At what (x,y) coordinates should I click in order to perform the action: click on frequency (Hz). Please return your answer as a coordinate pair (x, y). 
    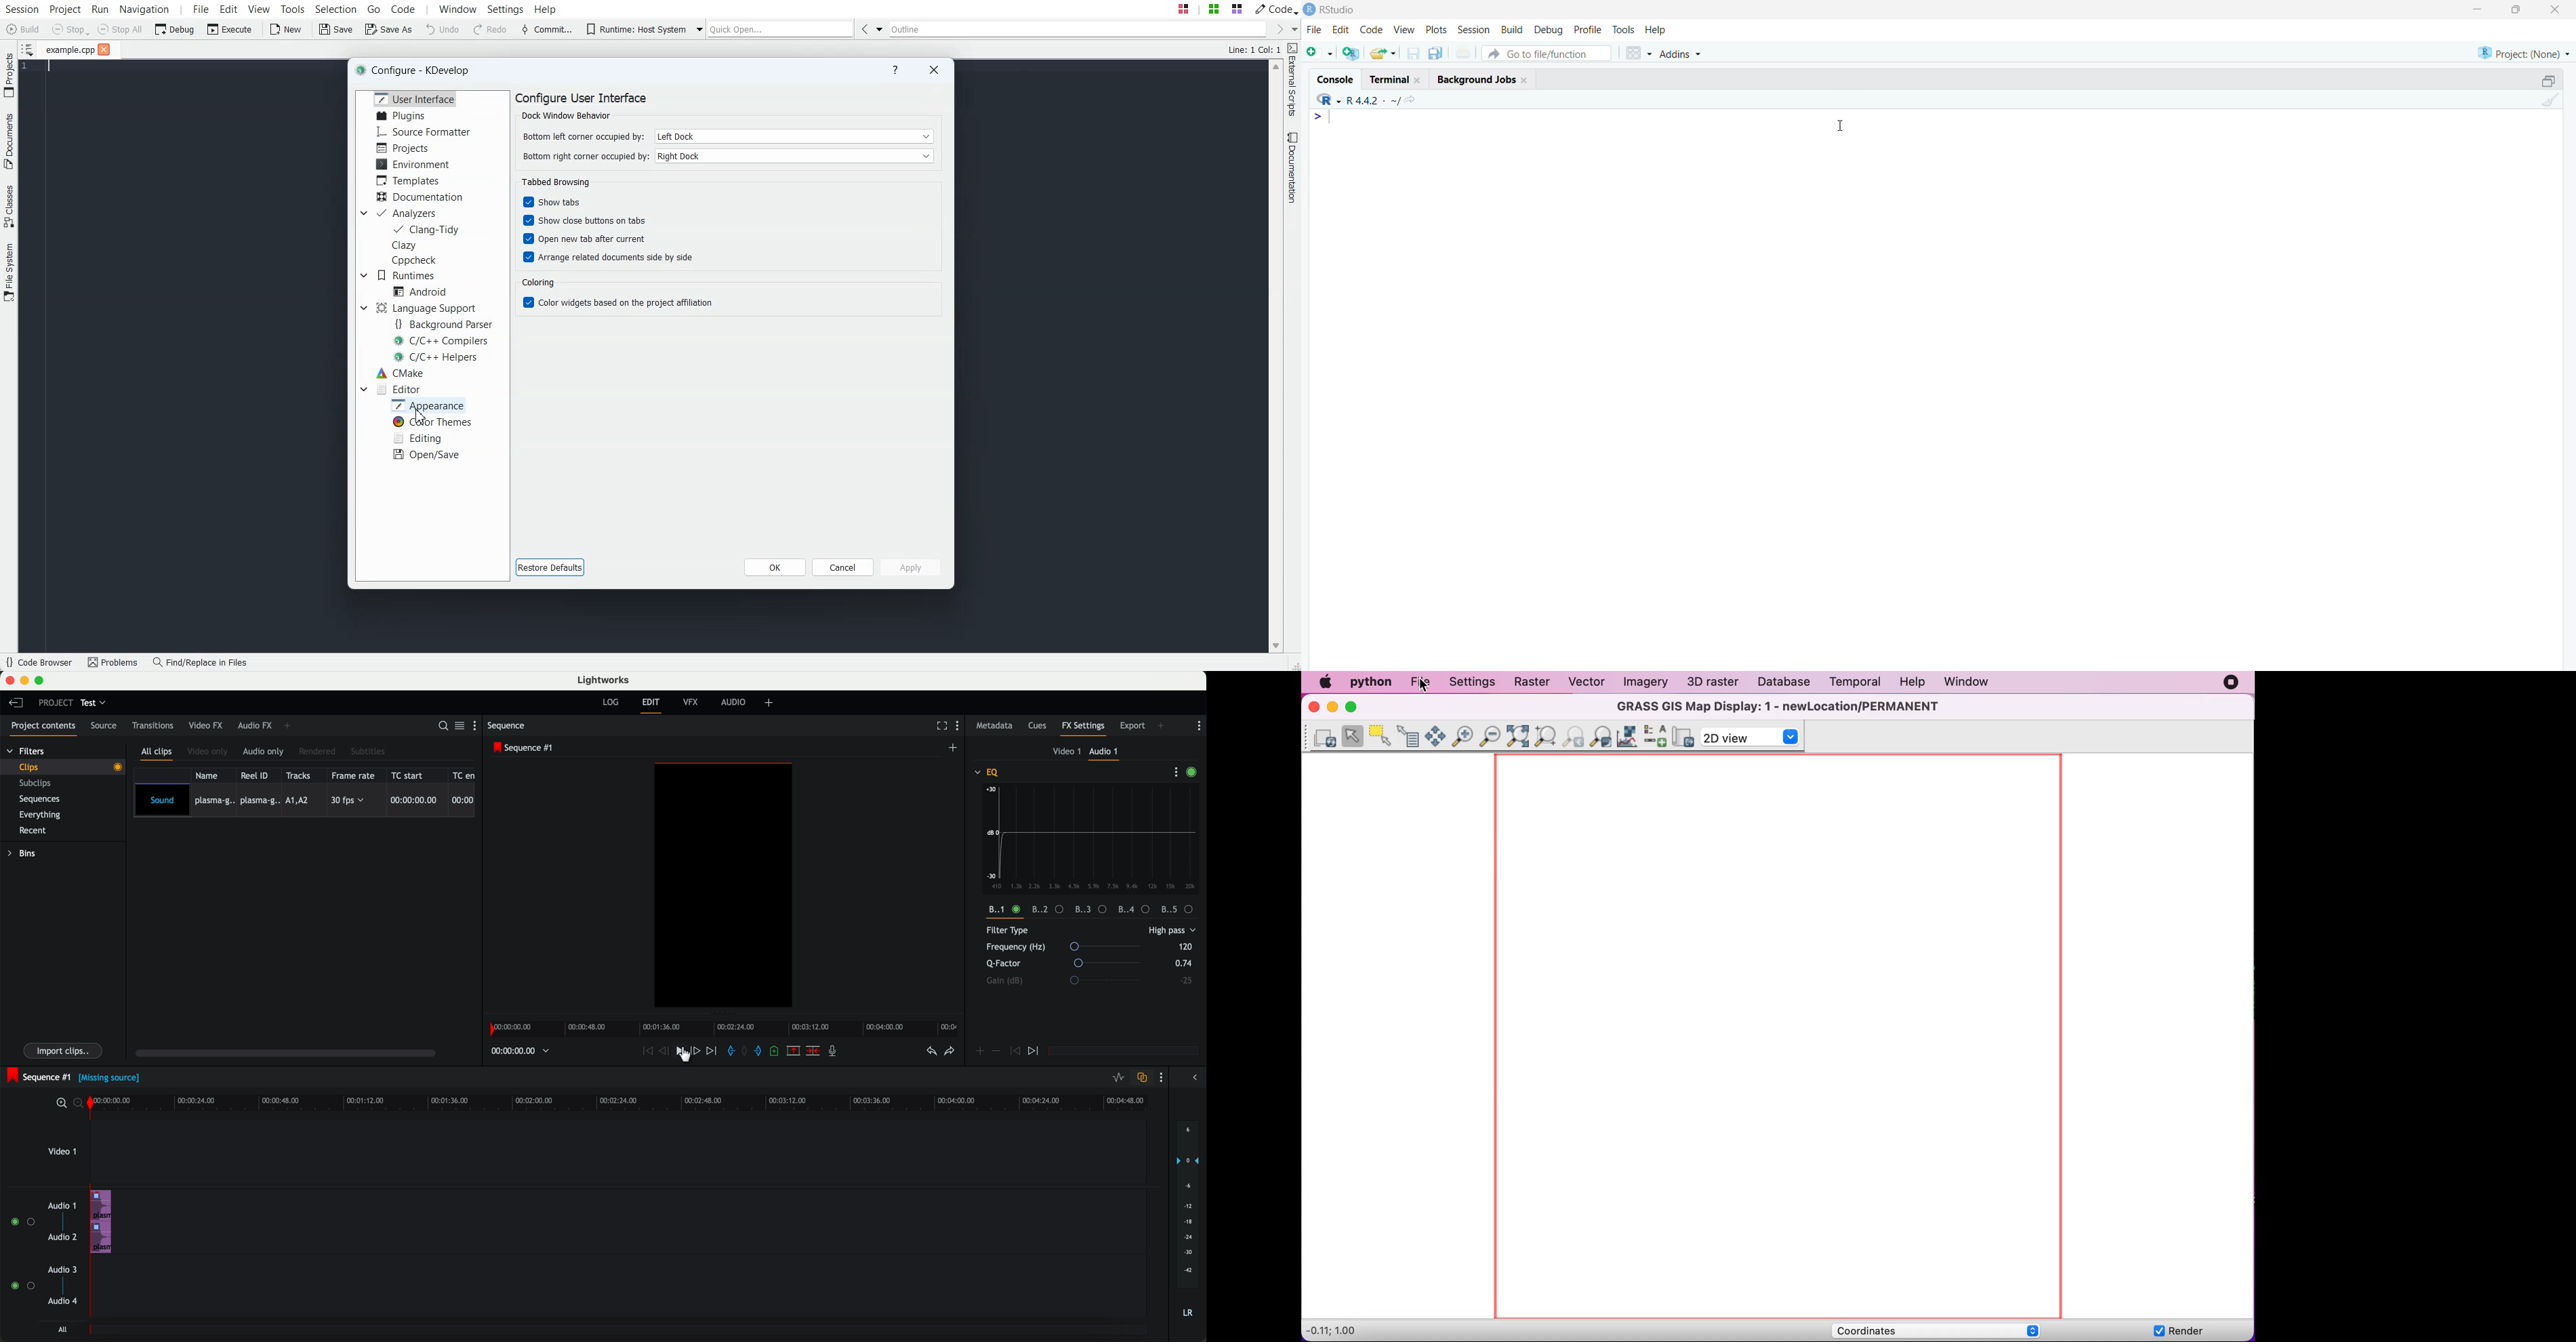
    Looking at the image, I should click on (1068, 948).